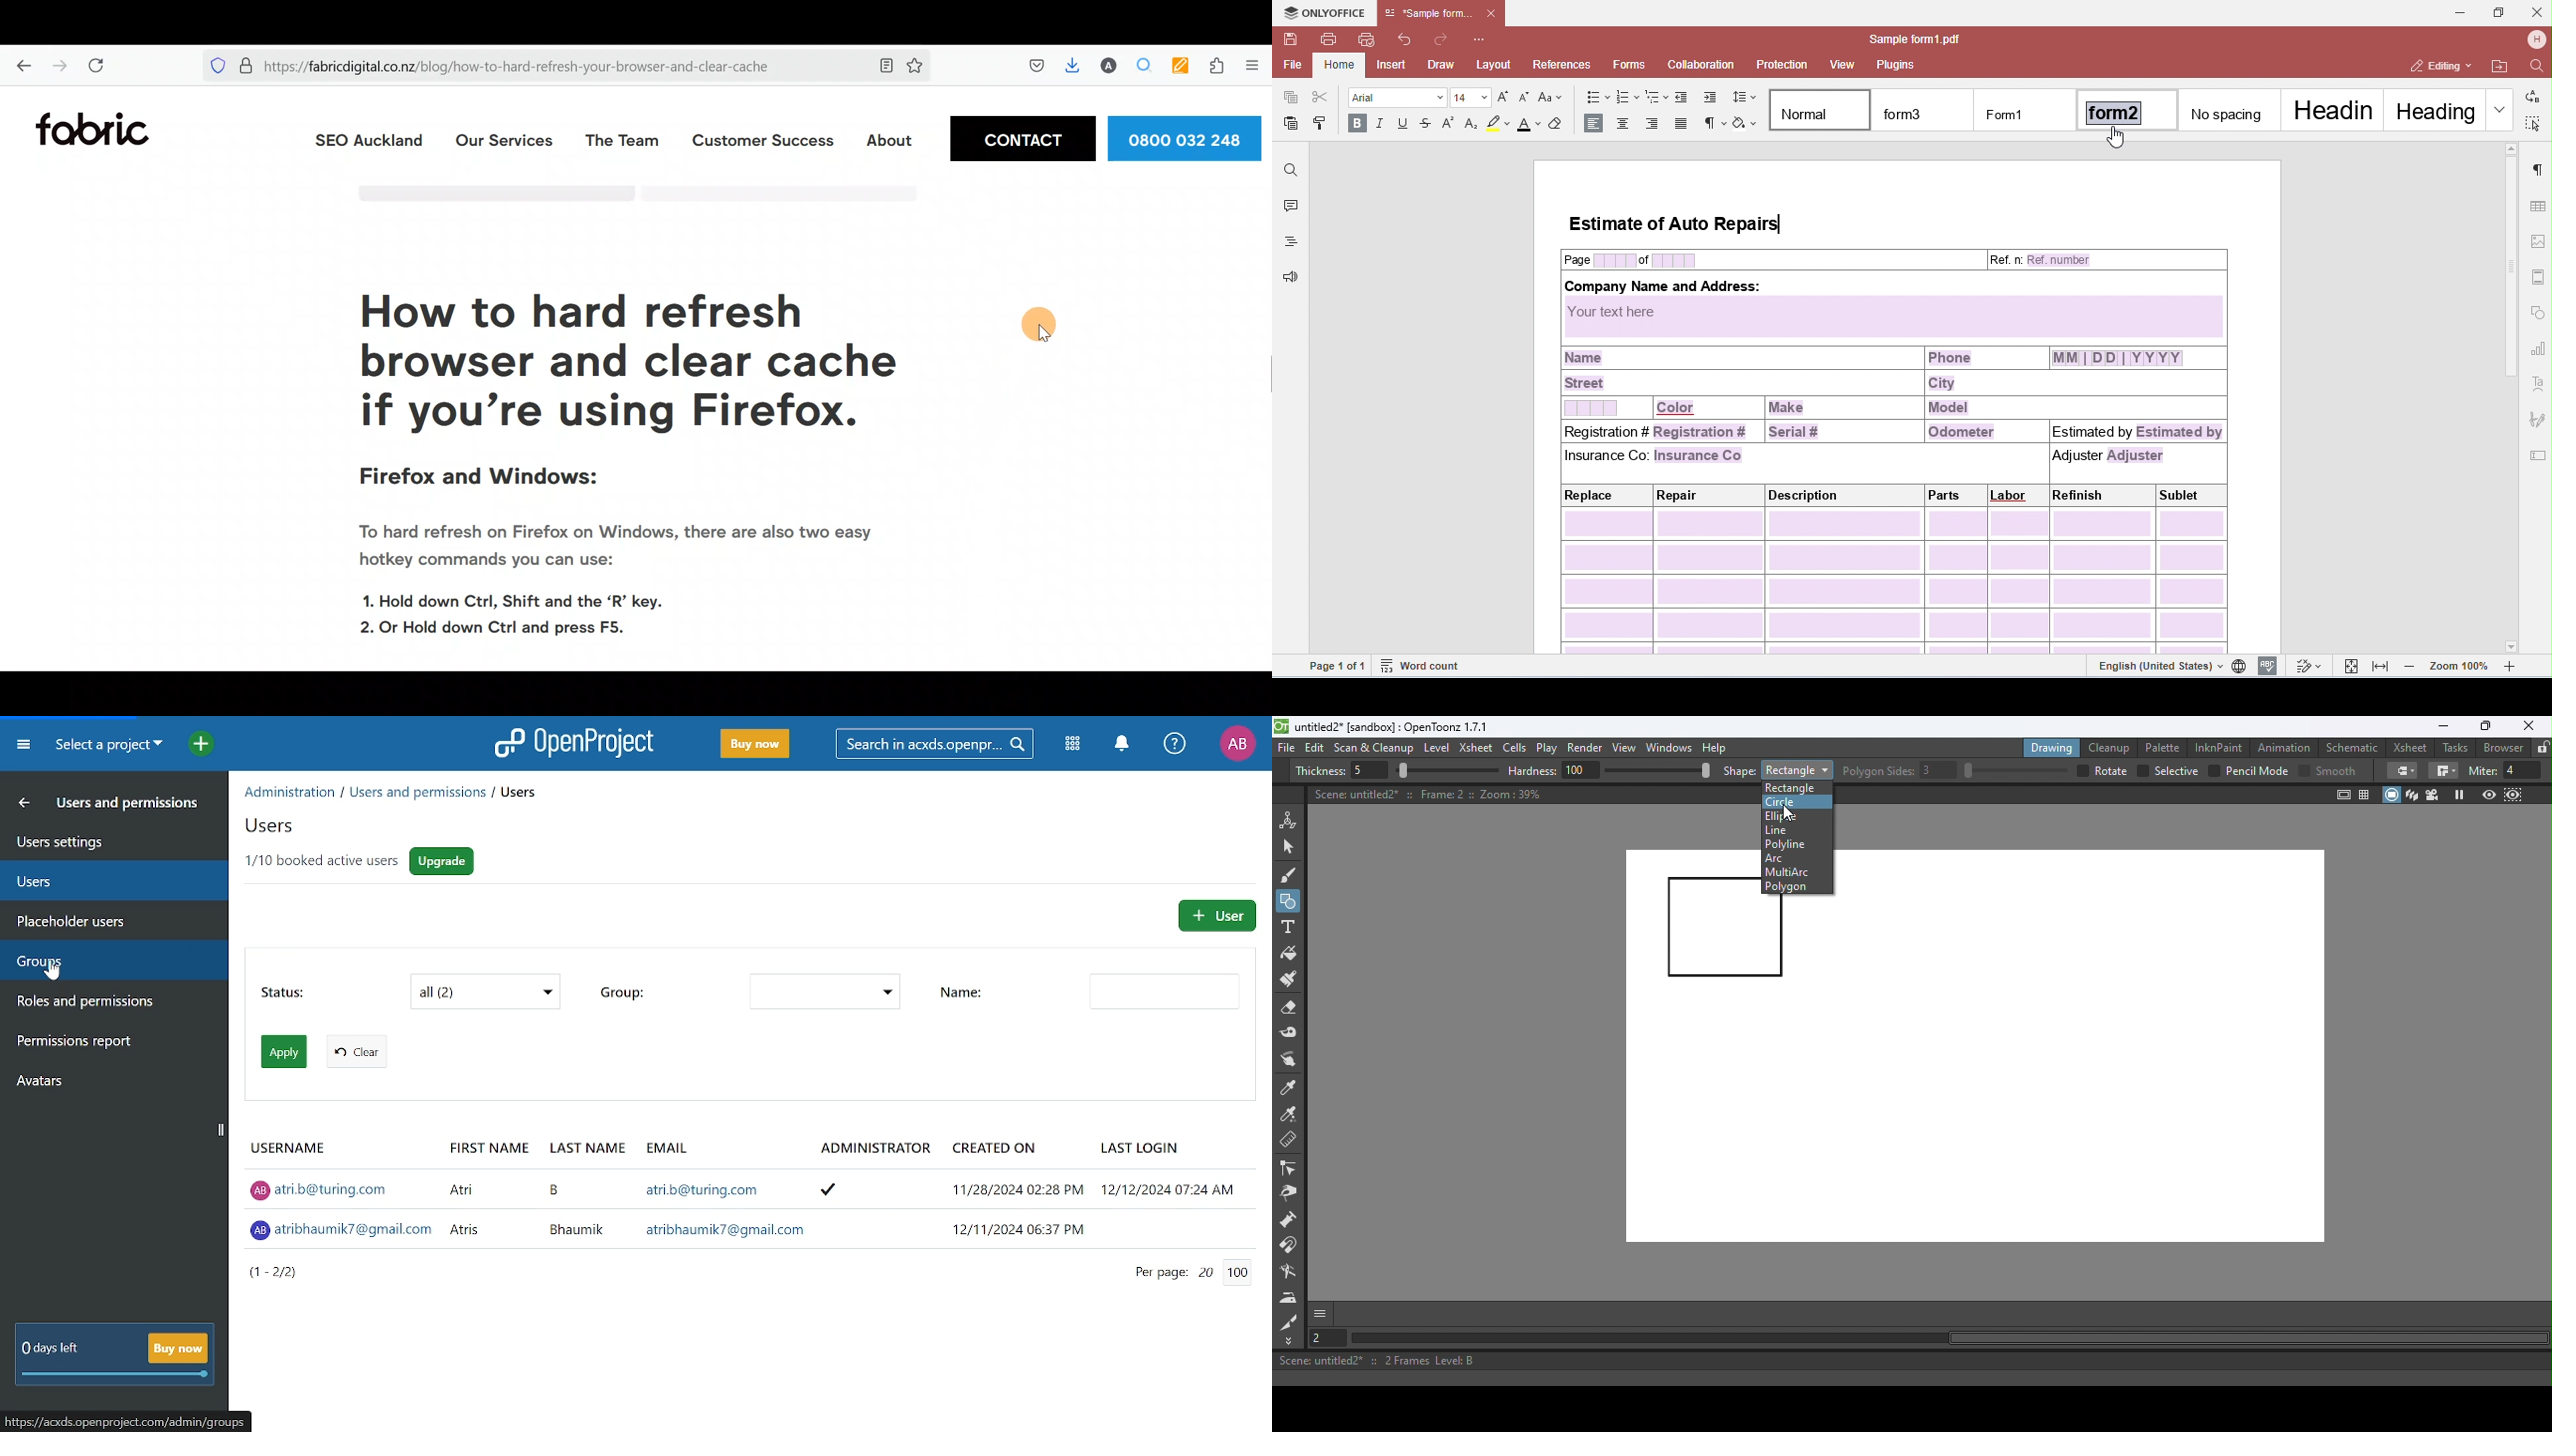  I want to click on Our services, so click(502, 141).